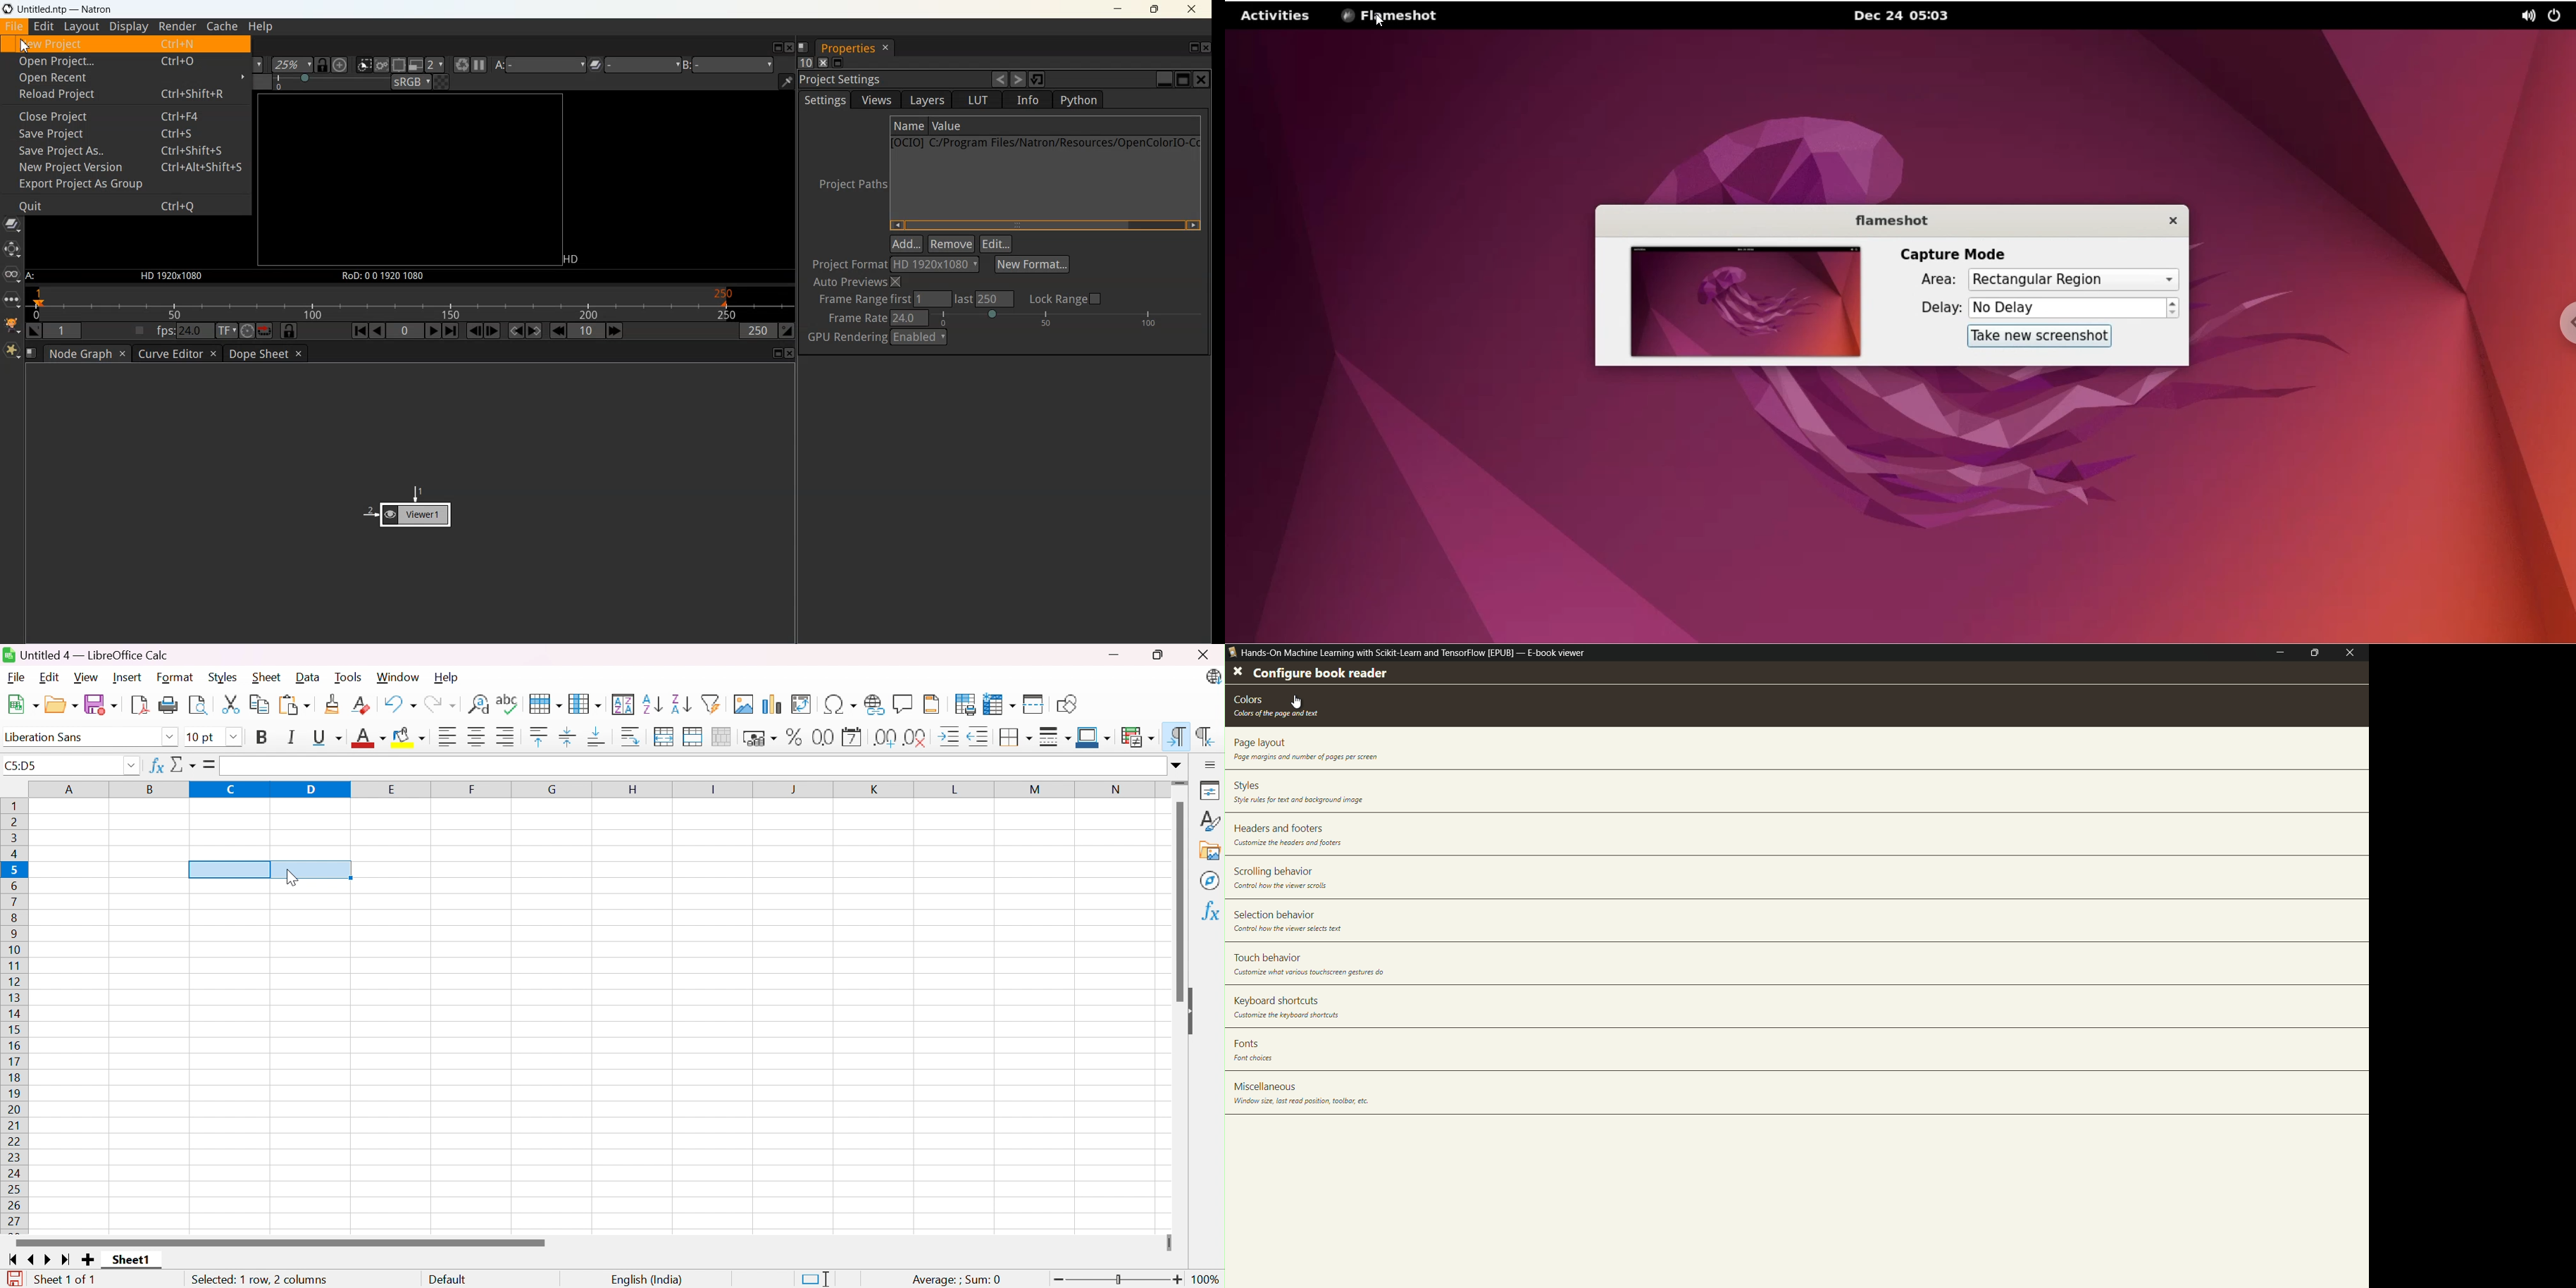  Describe the element at coordinates (14, 1277) in the screenshot. I see `The document has been modified. Click to save the document.` at that location.